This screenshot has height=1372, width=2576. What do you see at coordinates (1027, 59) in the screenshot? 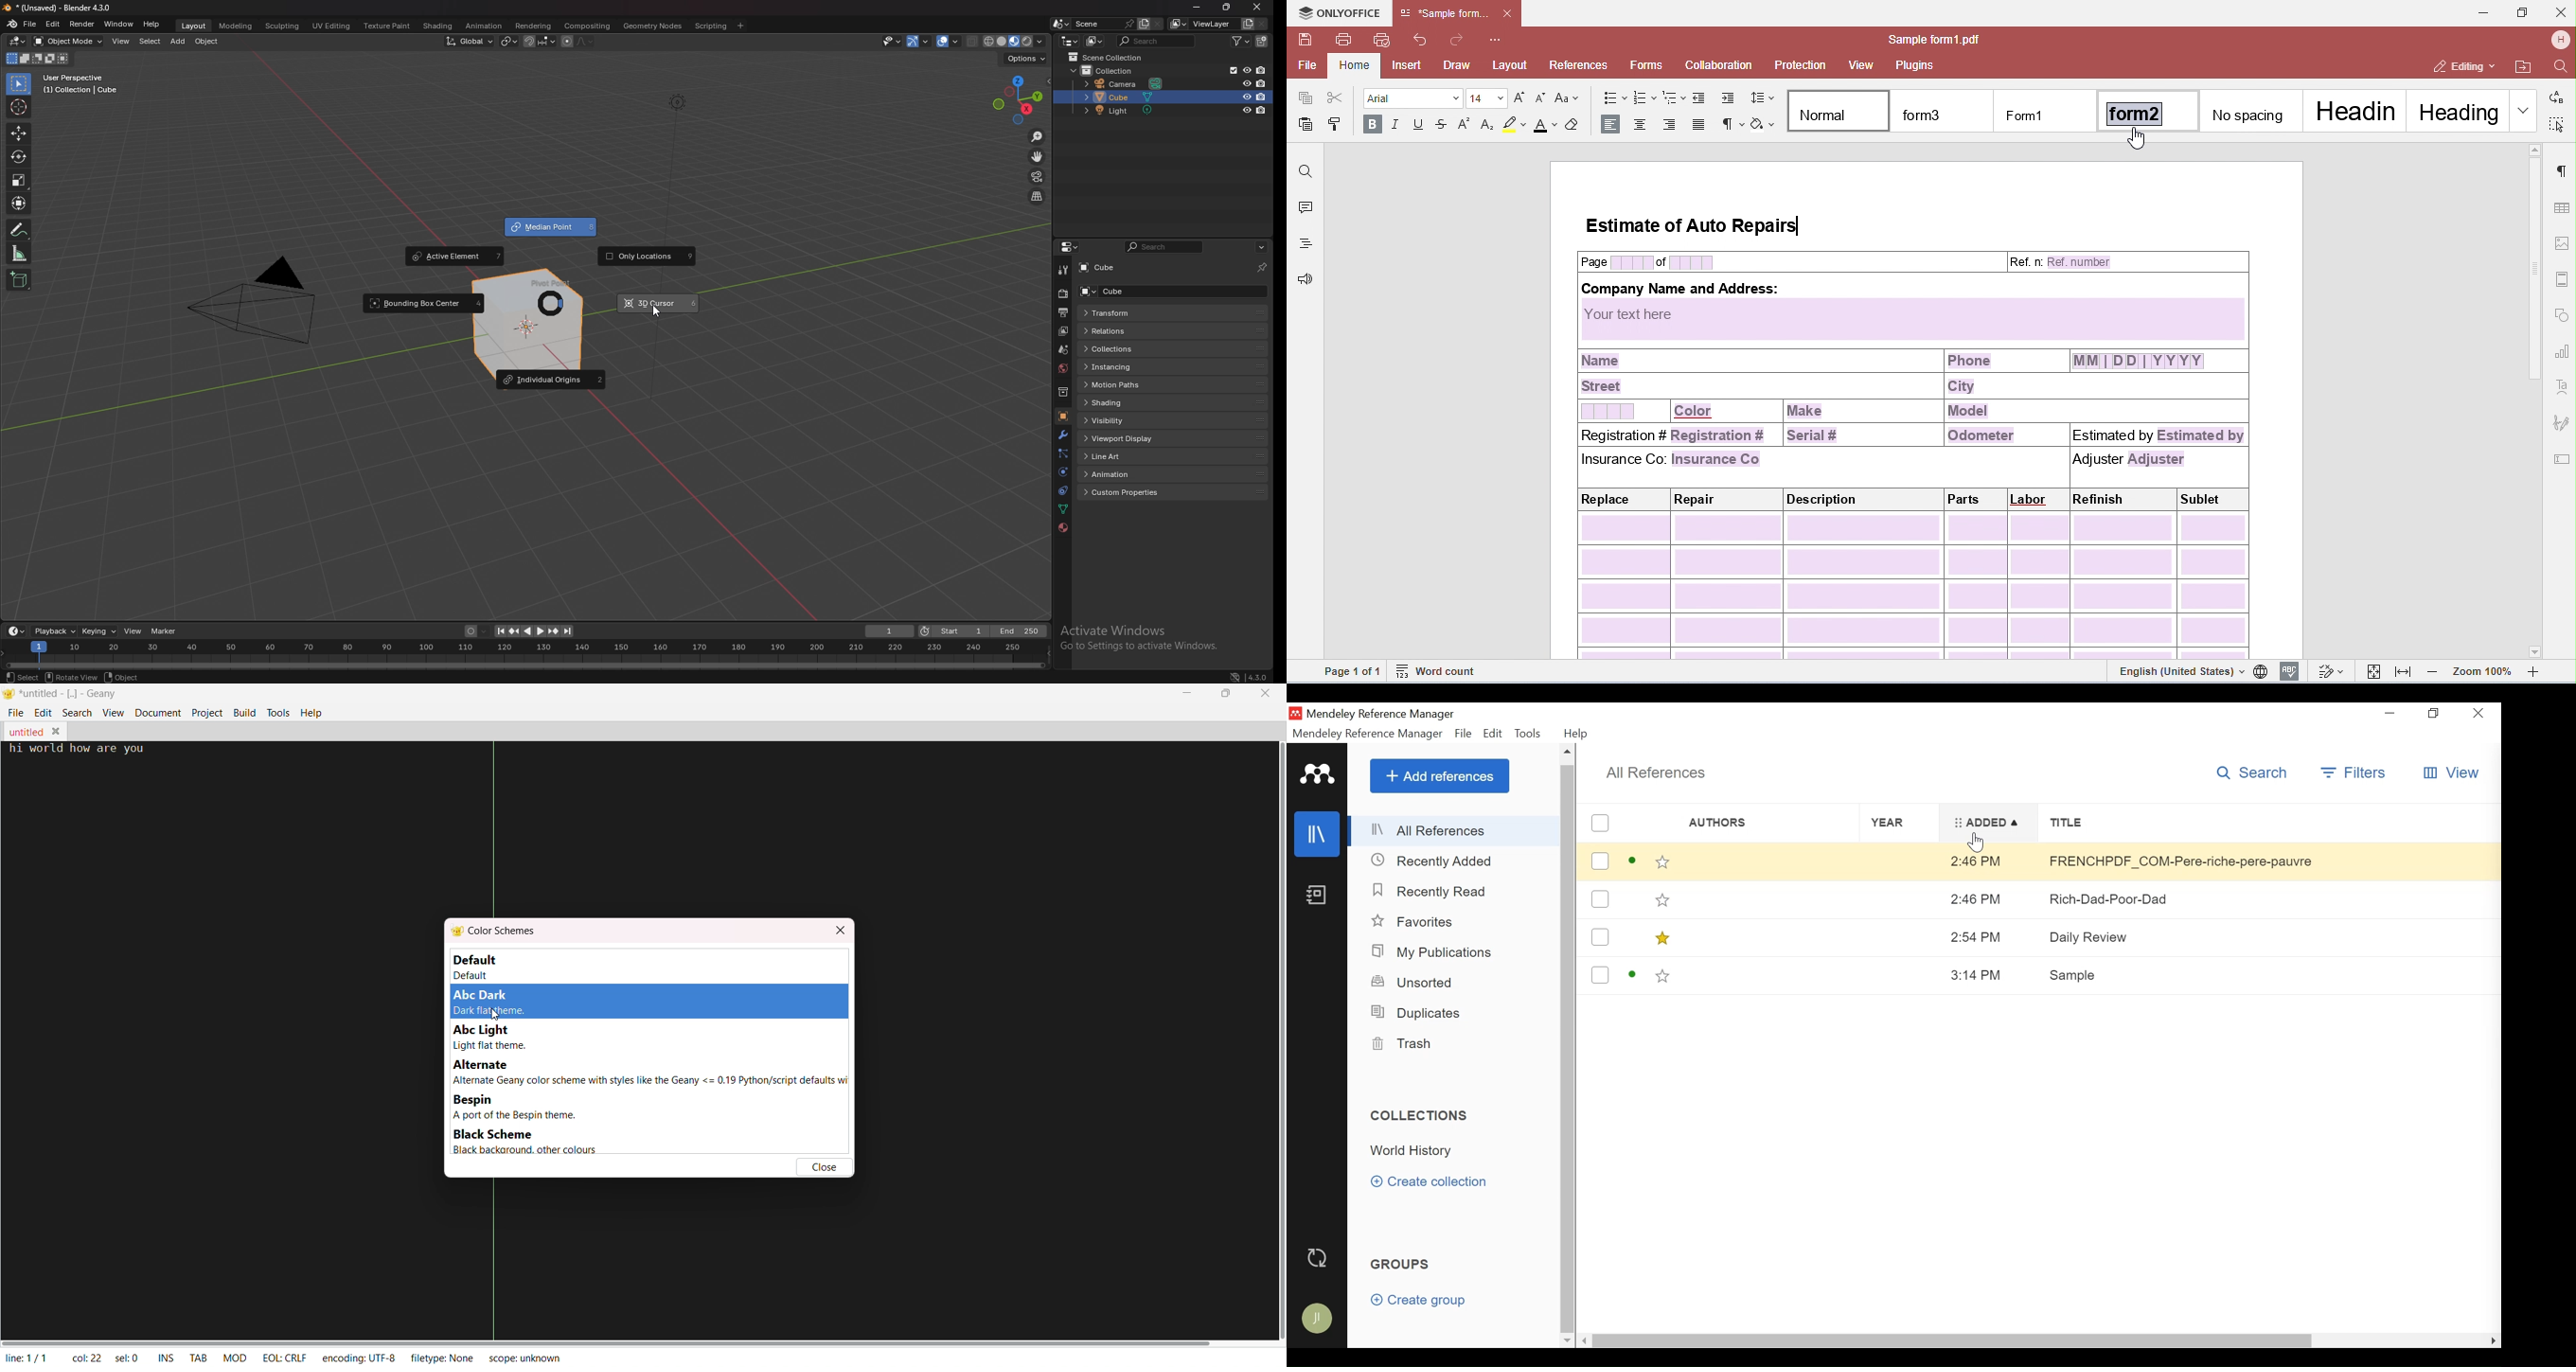
I see `options` at bounding box center [1027, 59].